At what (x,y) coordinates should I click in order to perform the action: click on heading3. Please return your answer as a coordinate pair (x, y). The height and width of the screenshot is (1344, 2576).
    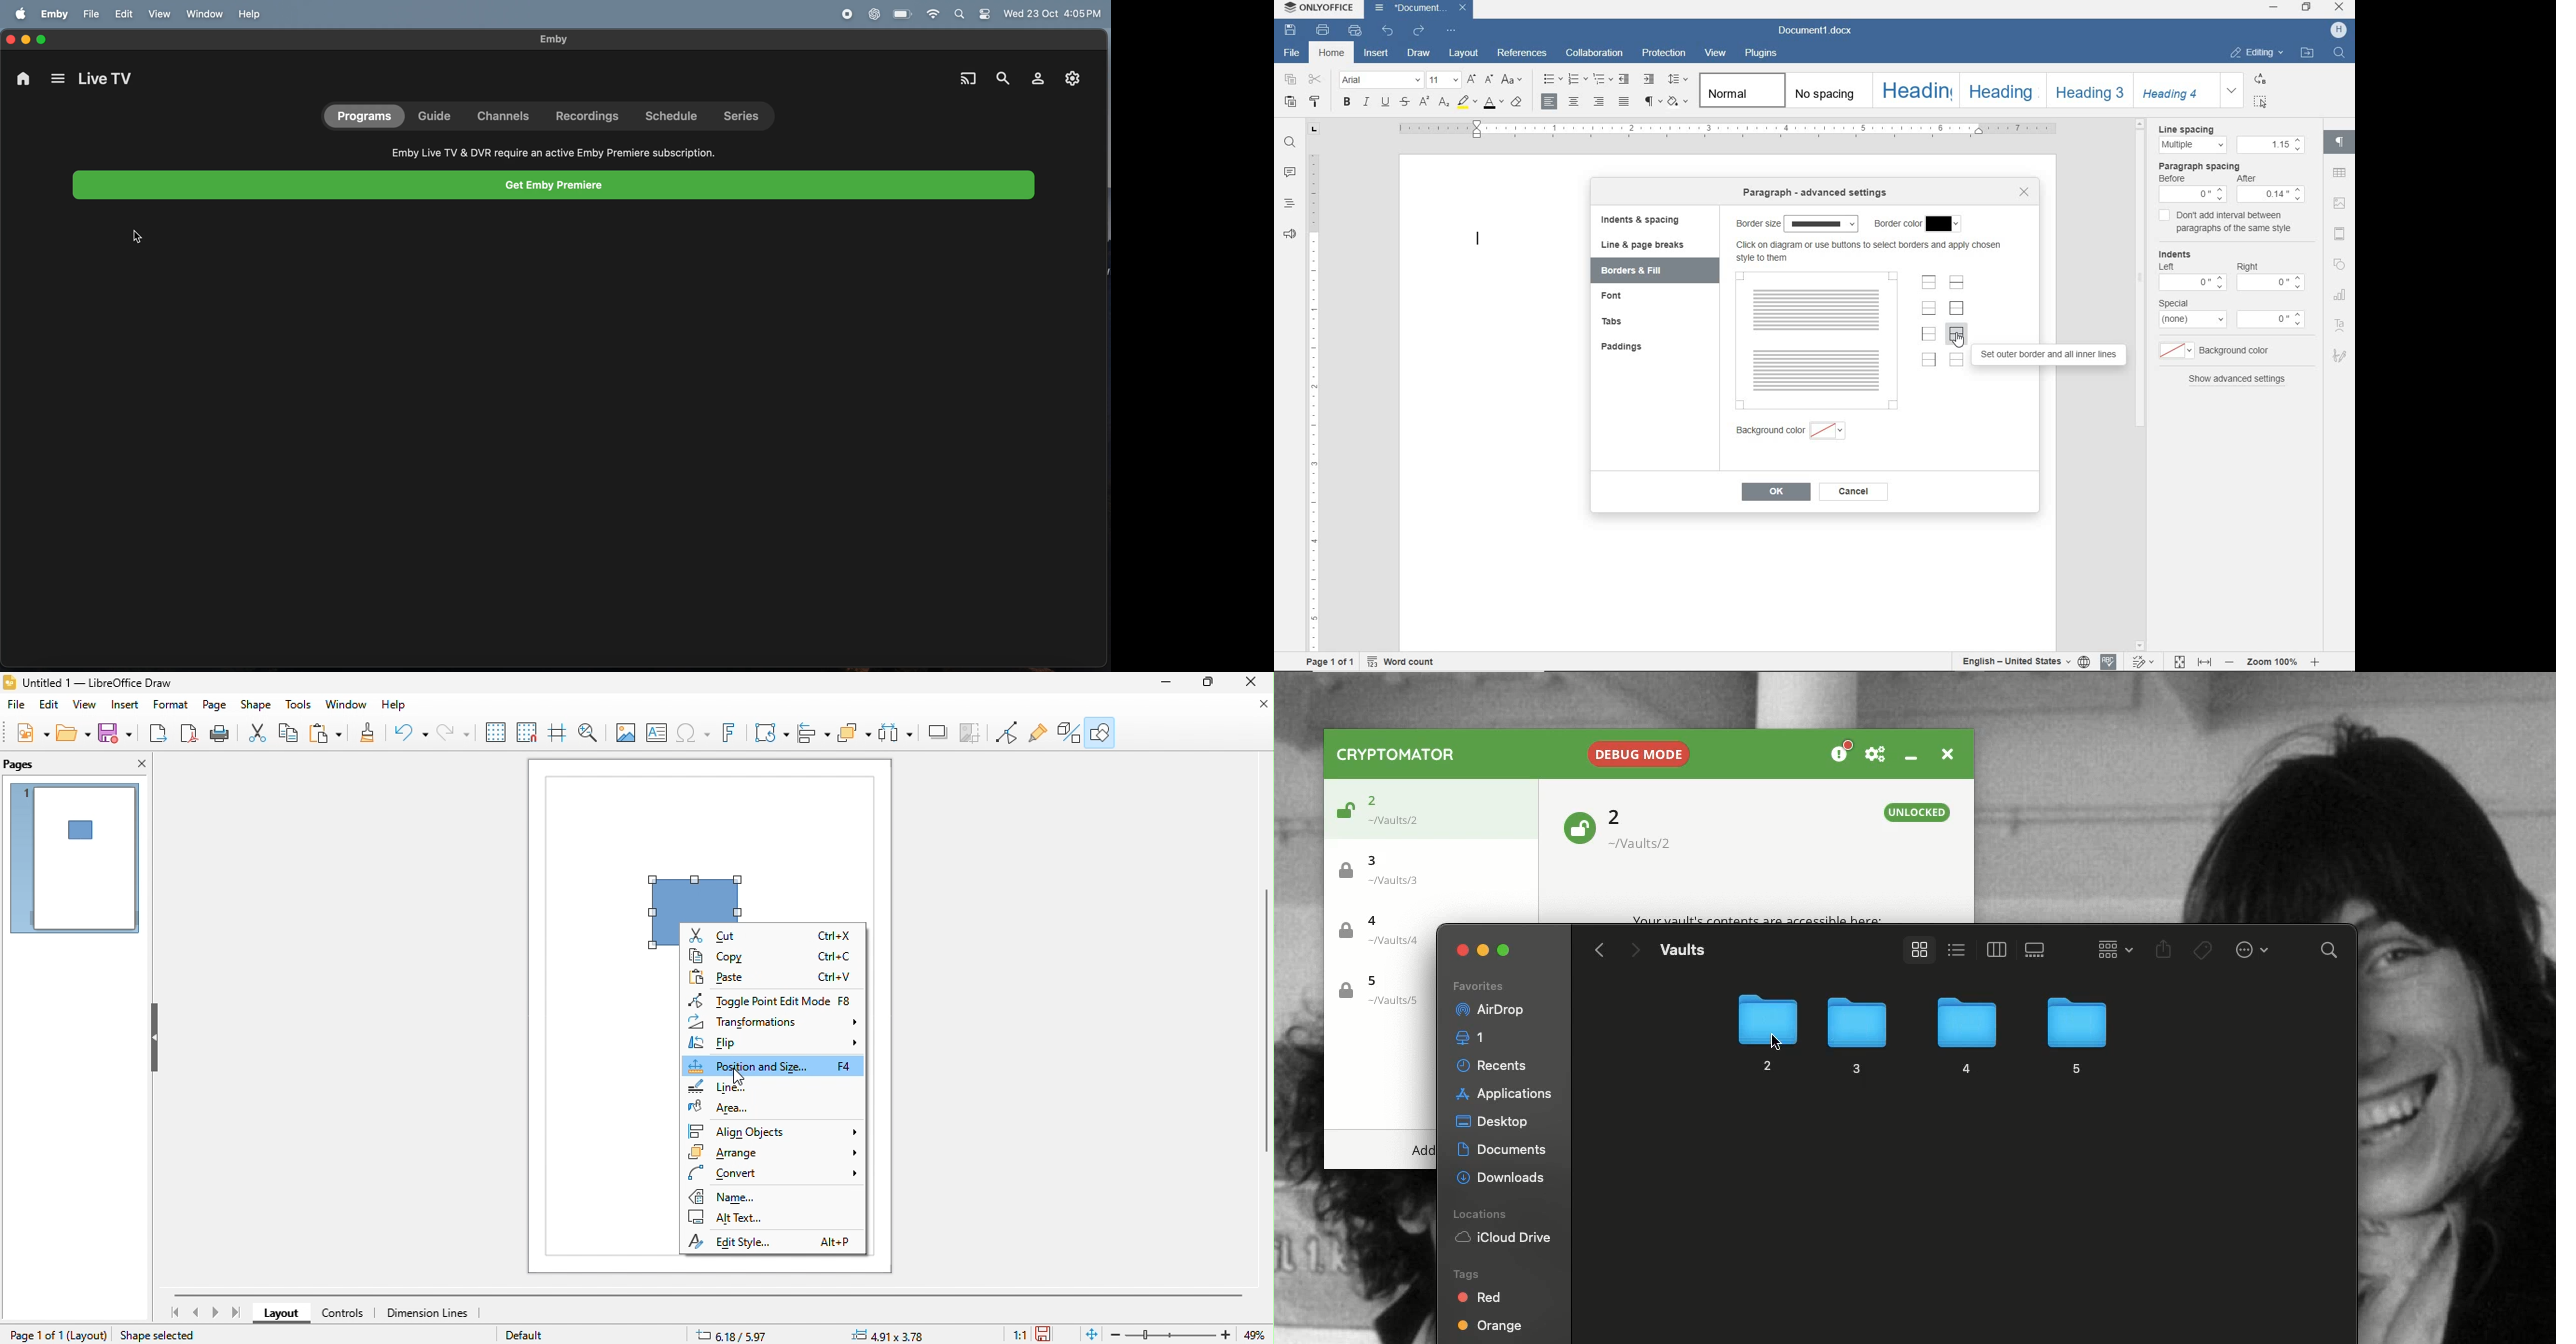
    Looking at the image, I should click on (2090, 93).